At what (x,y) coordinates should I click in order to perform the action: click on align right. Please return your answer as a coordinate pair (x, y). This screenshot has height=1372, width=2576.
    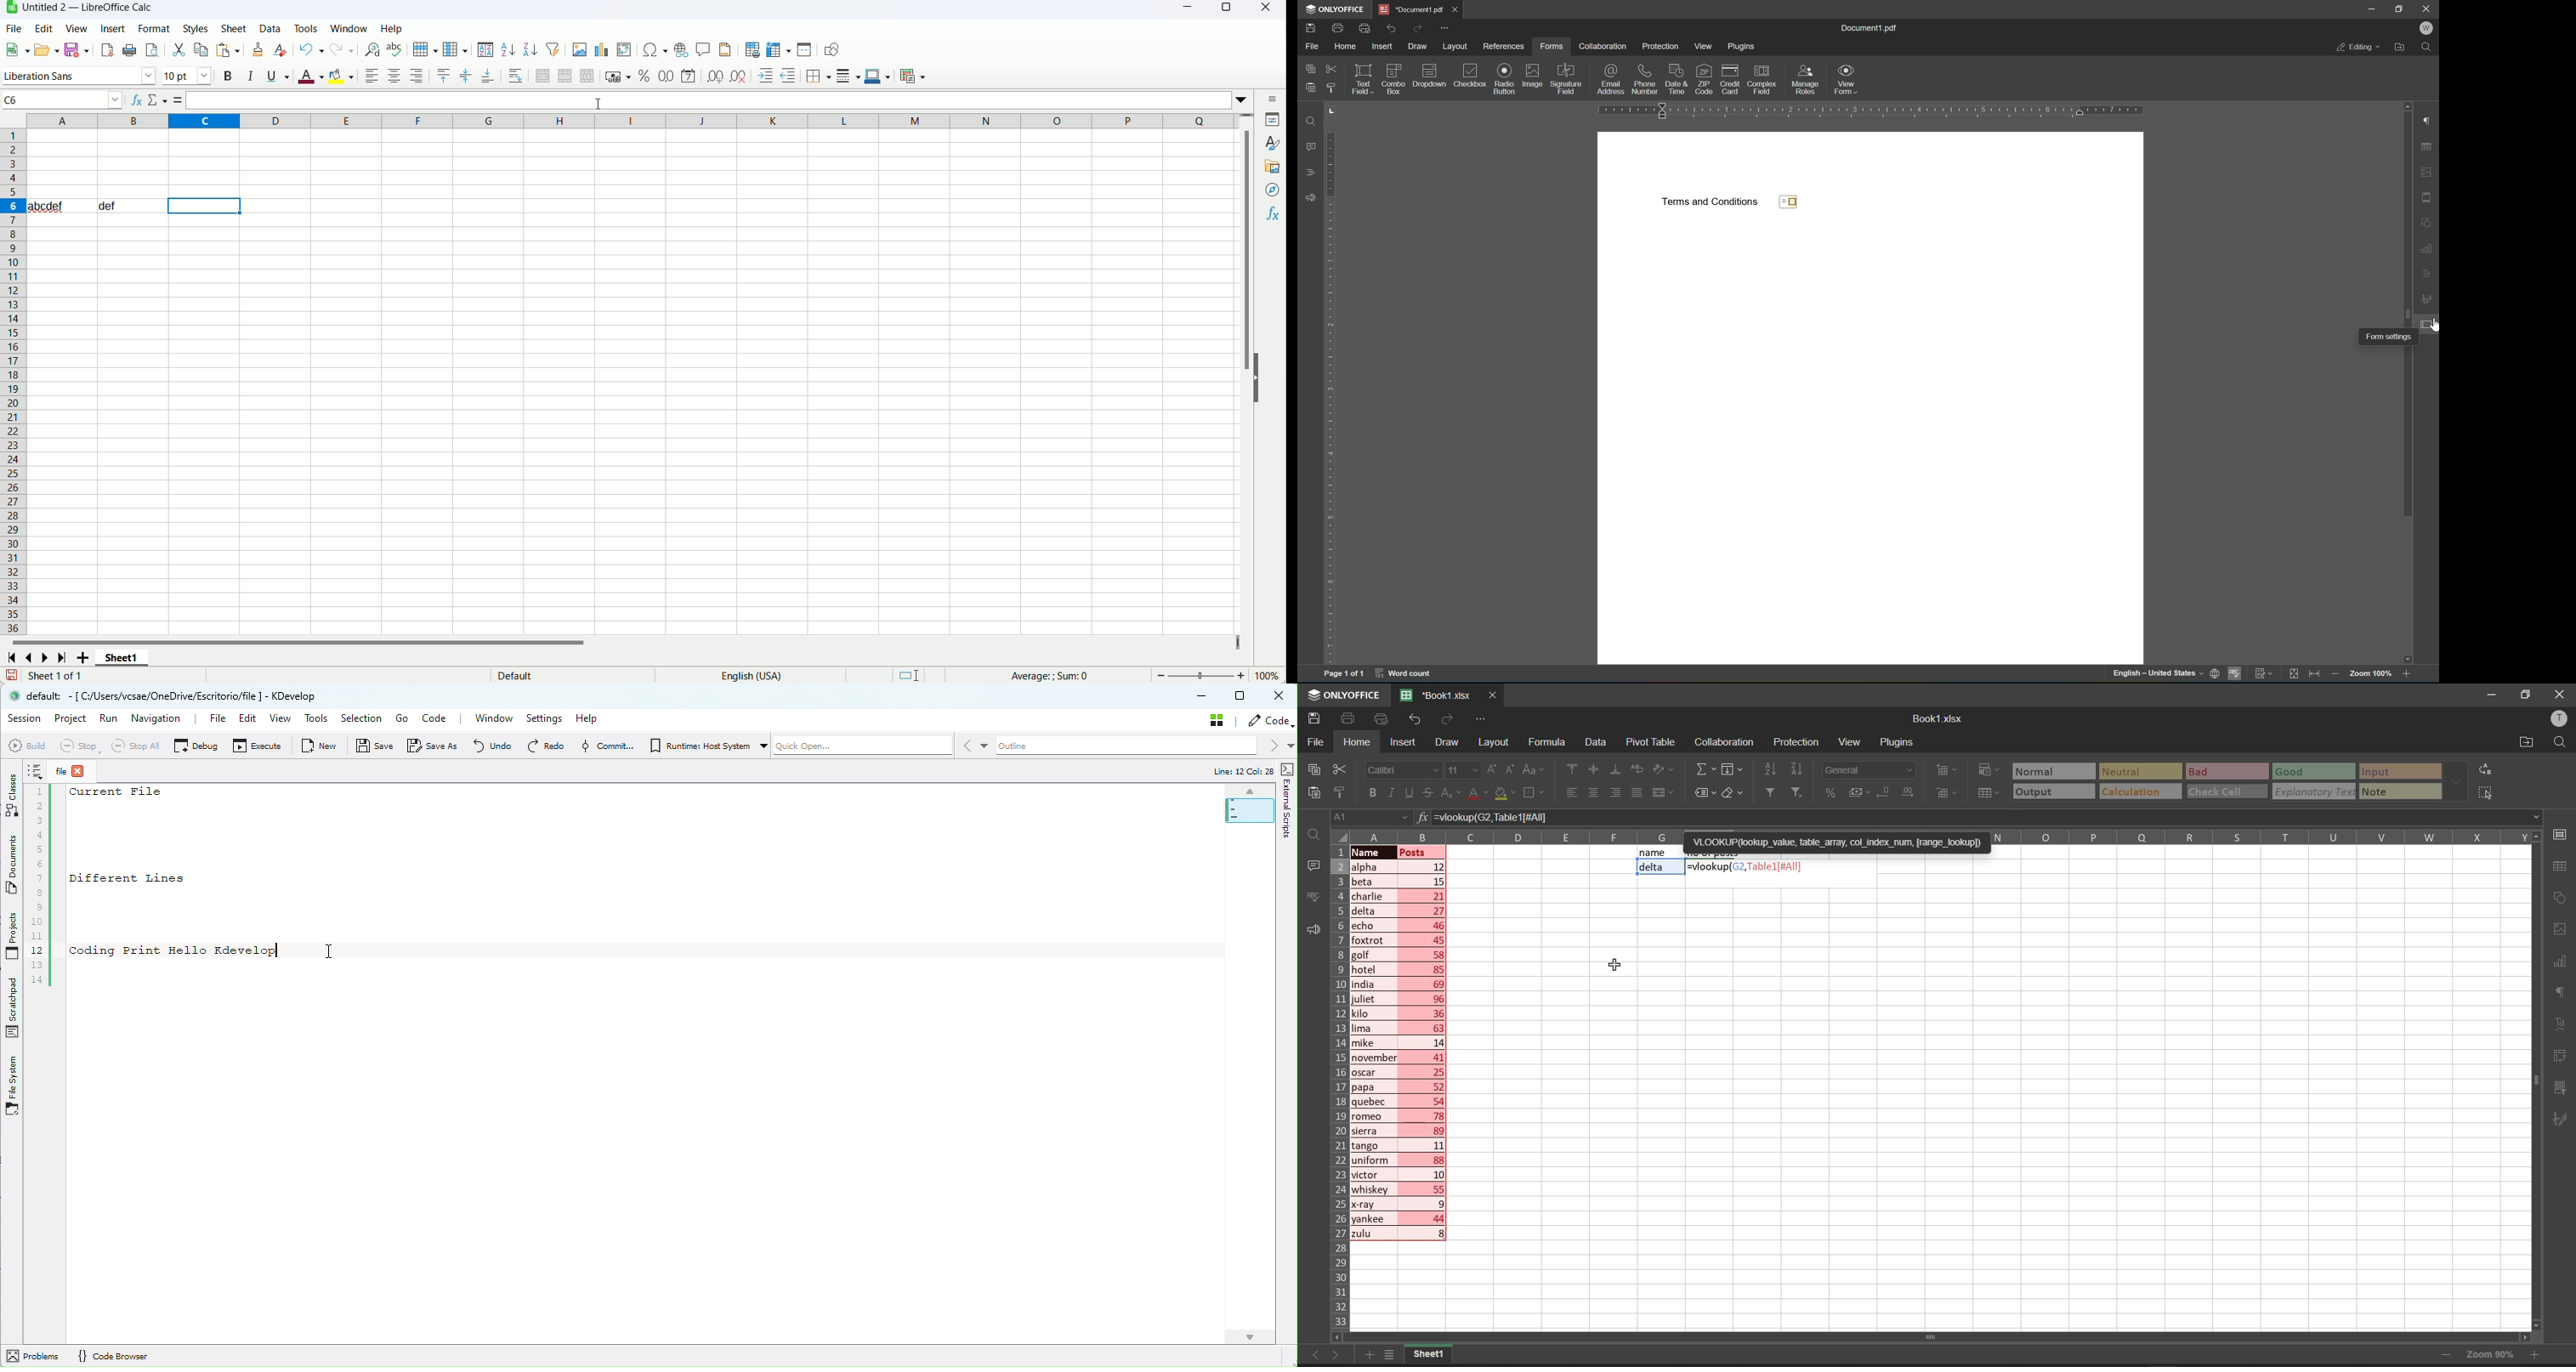
    Looking at the image, I should click on (1612, 792).